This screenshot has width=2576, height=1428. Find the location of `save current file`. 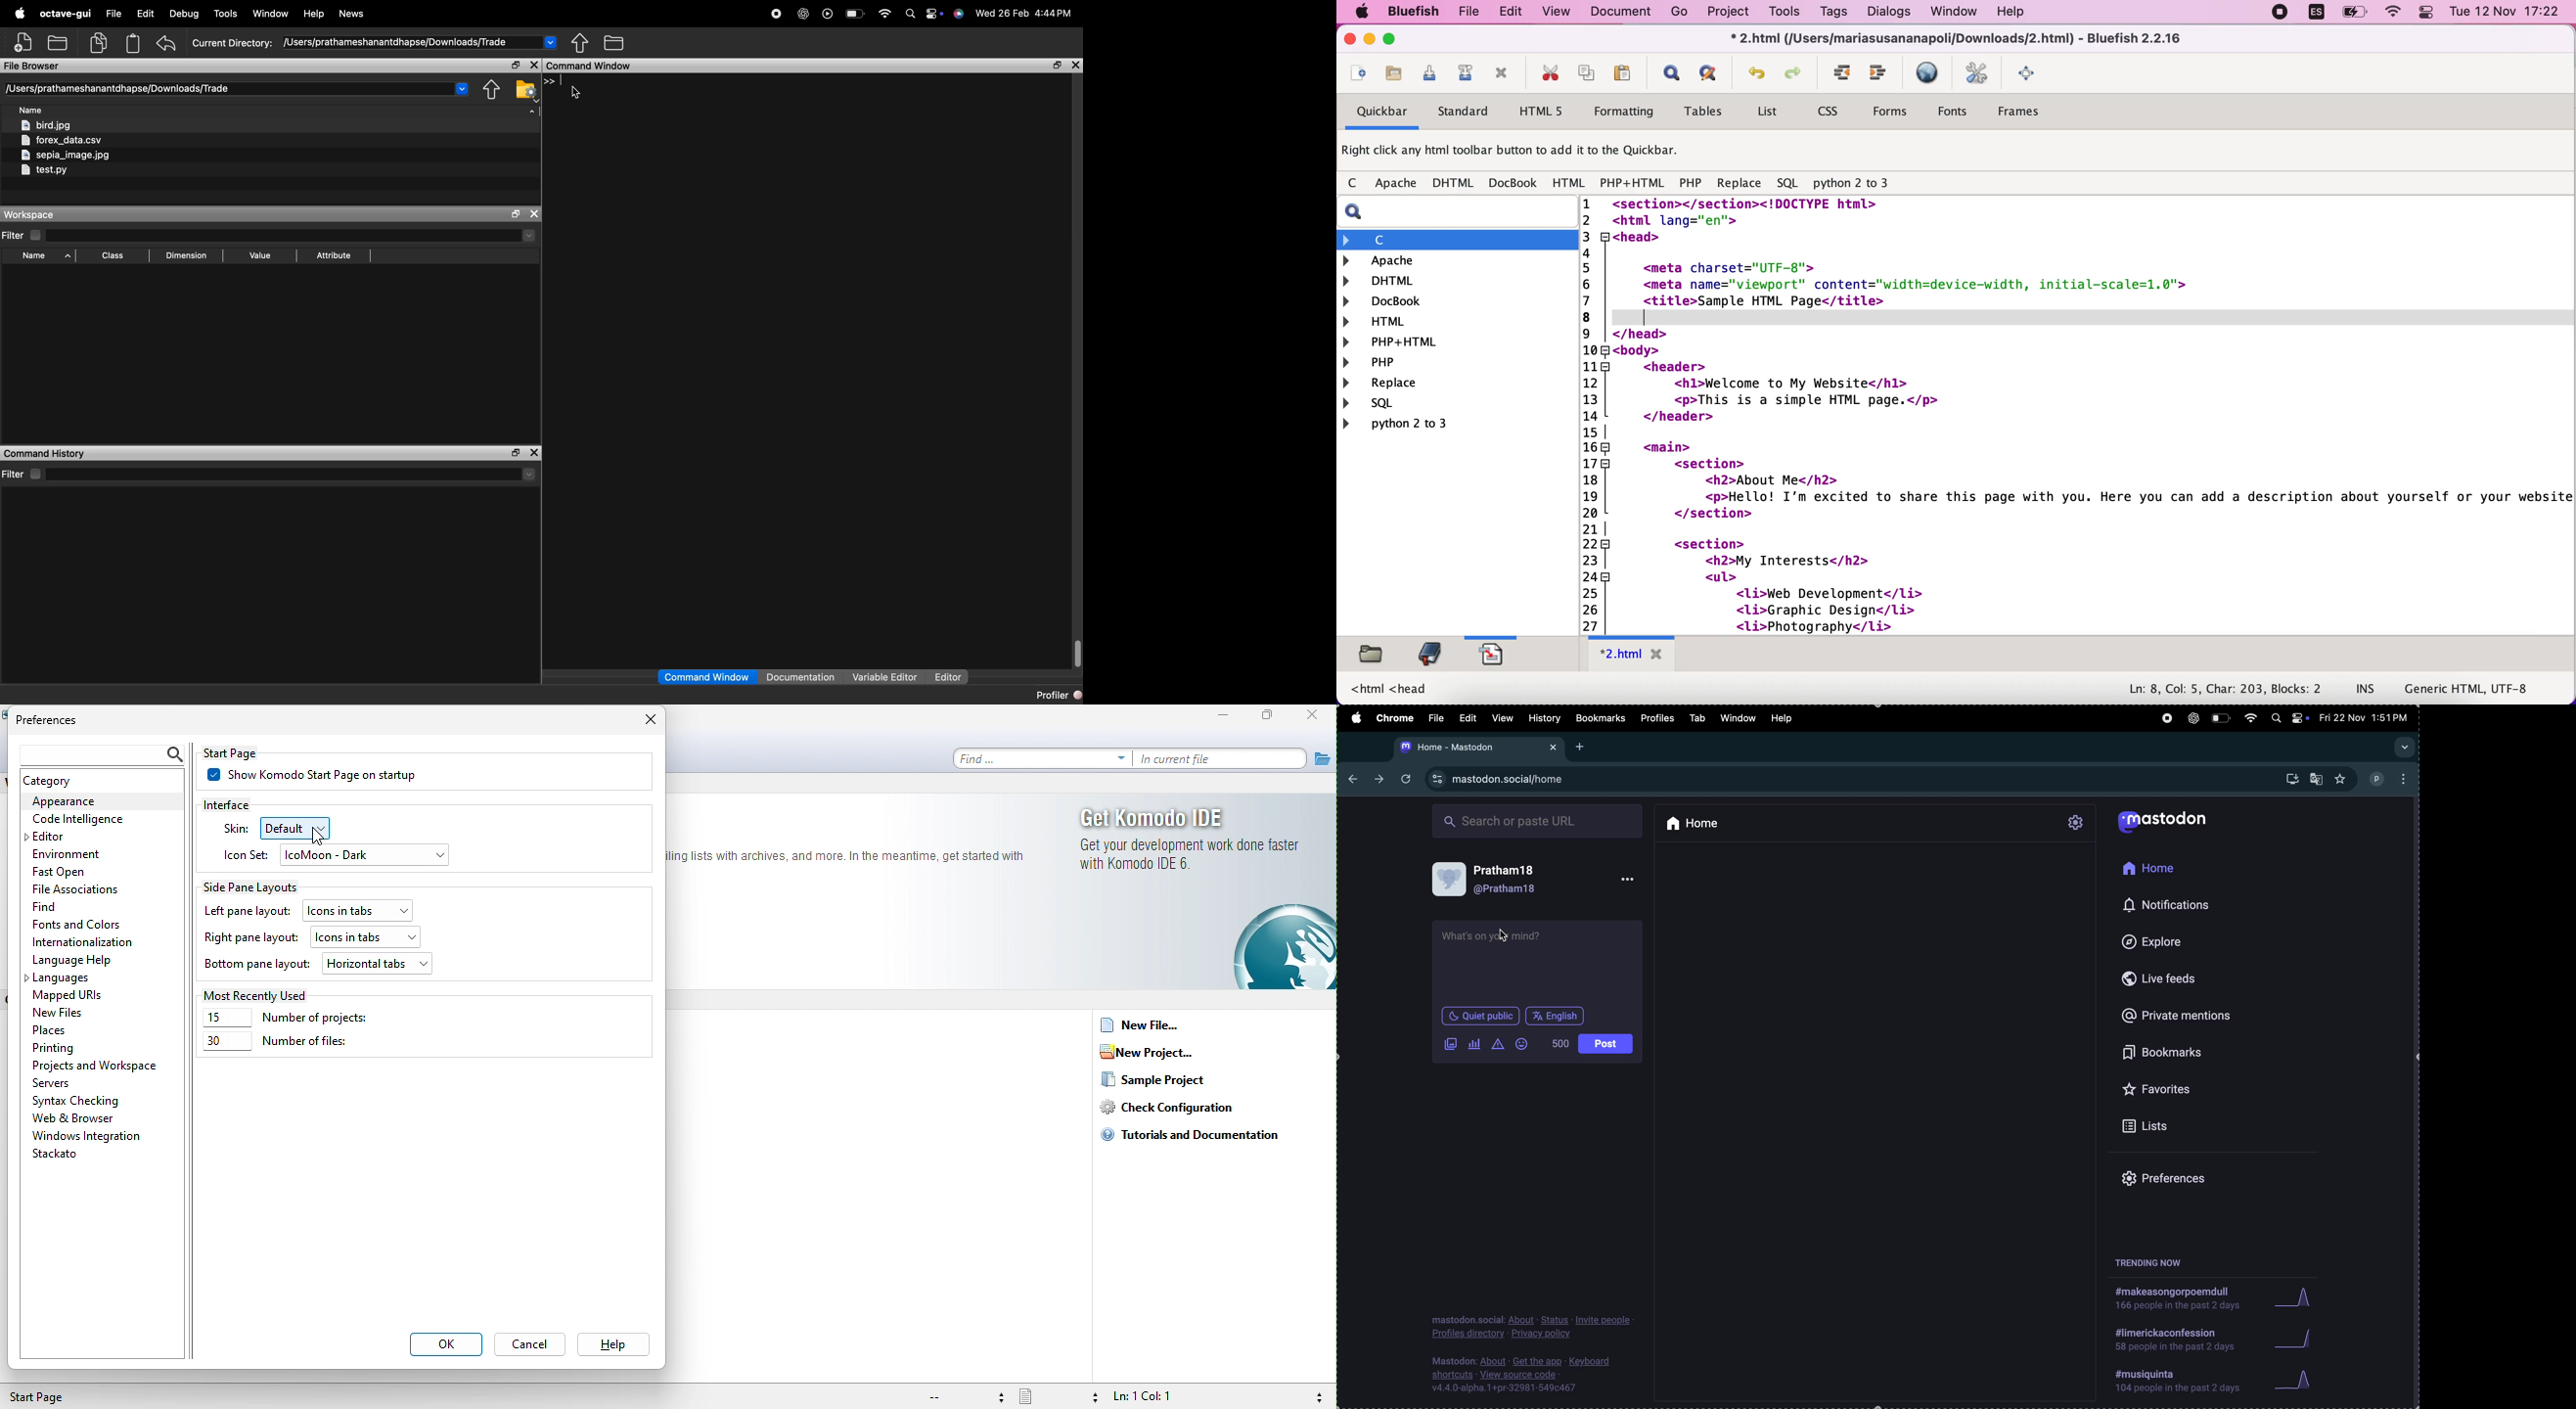

save current file is located at coordinates (1431, 73).